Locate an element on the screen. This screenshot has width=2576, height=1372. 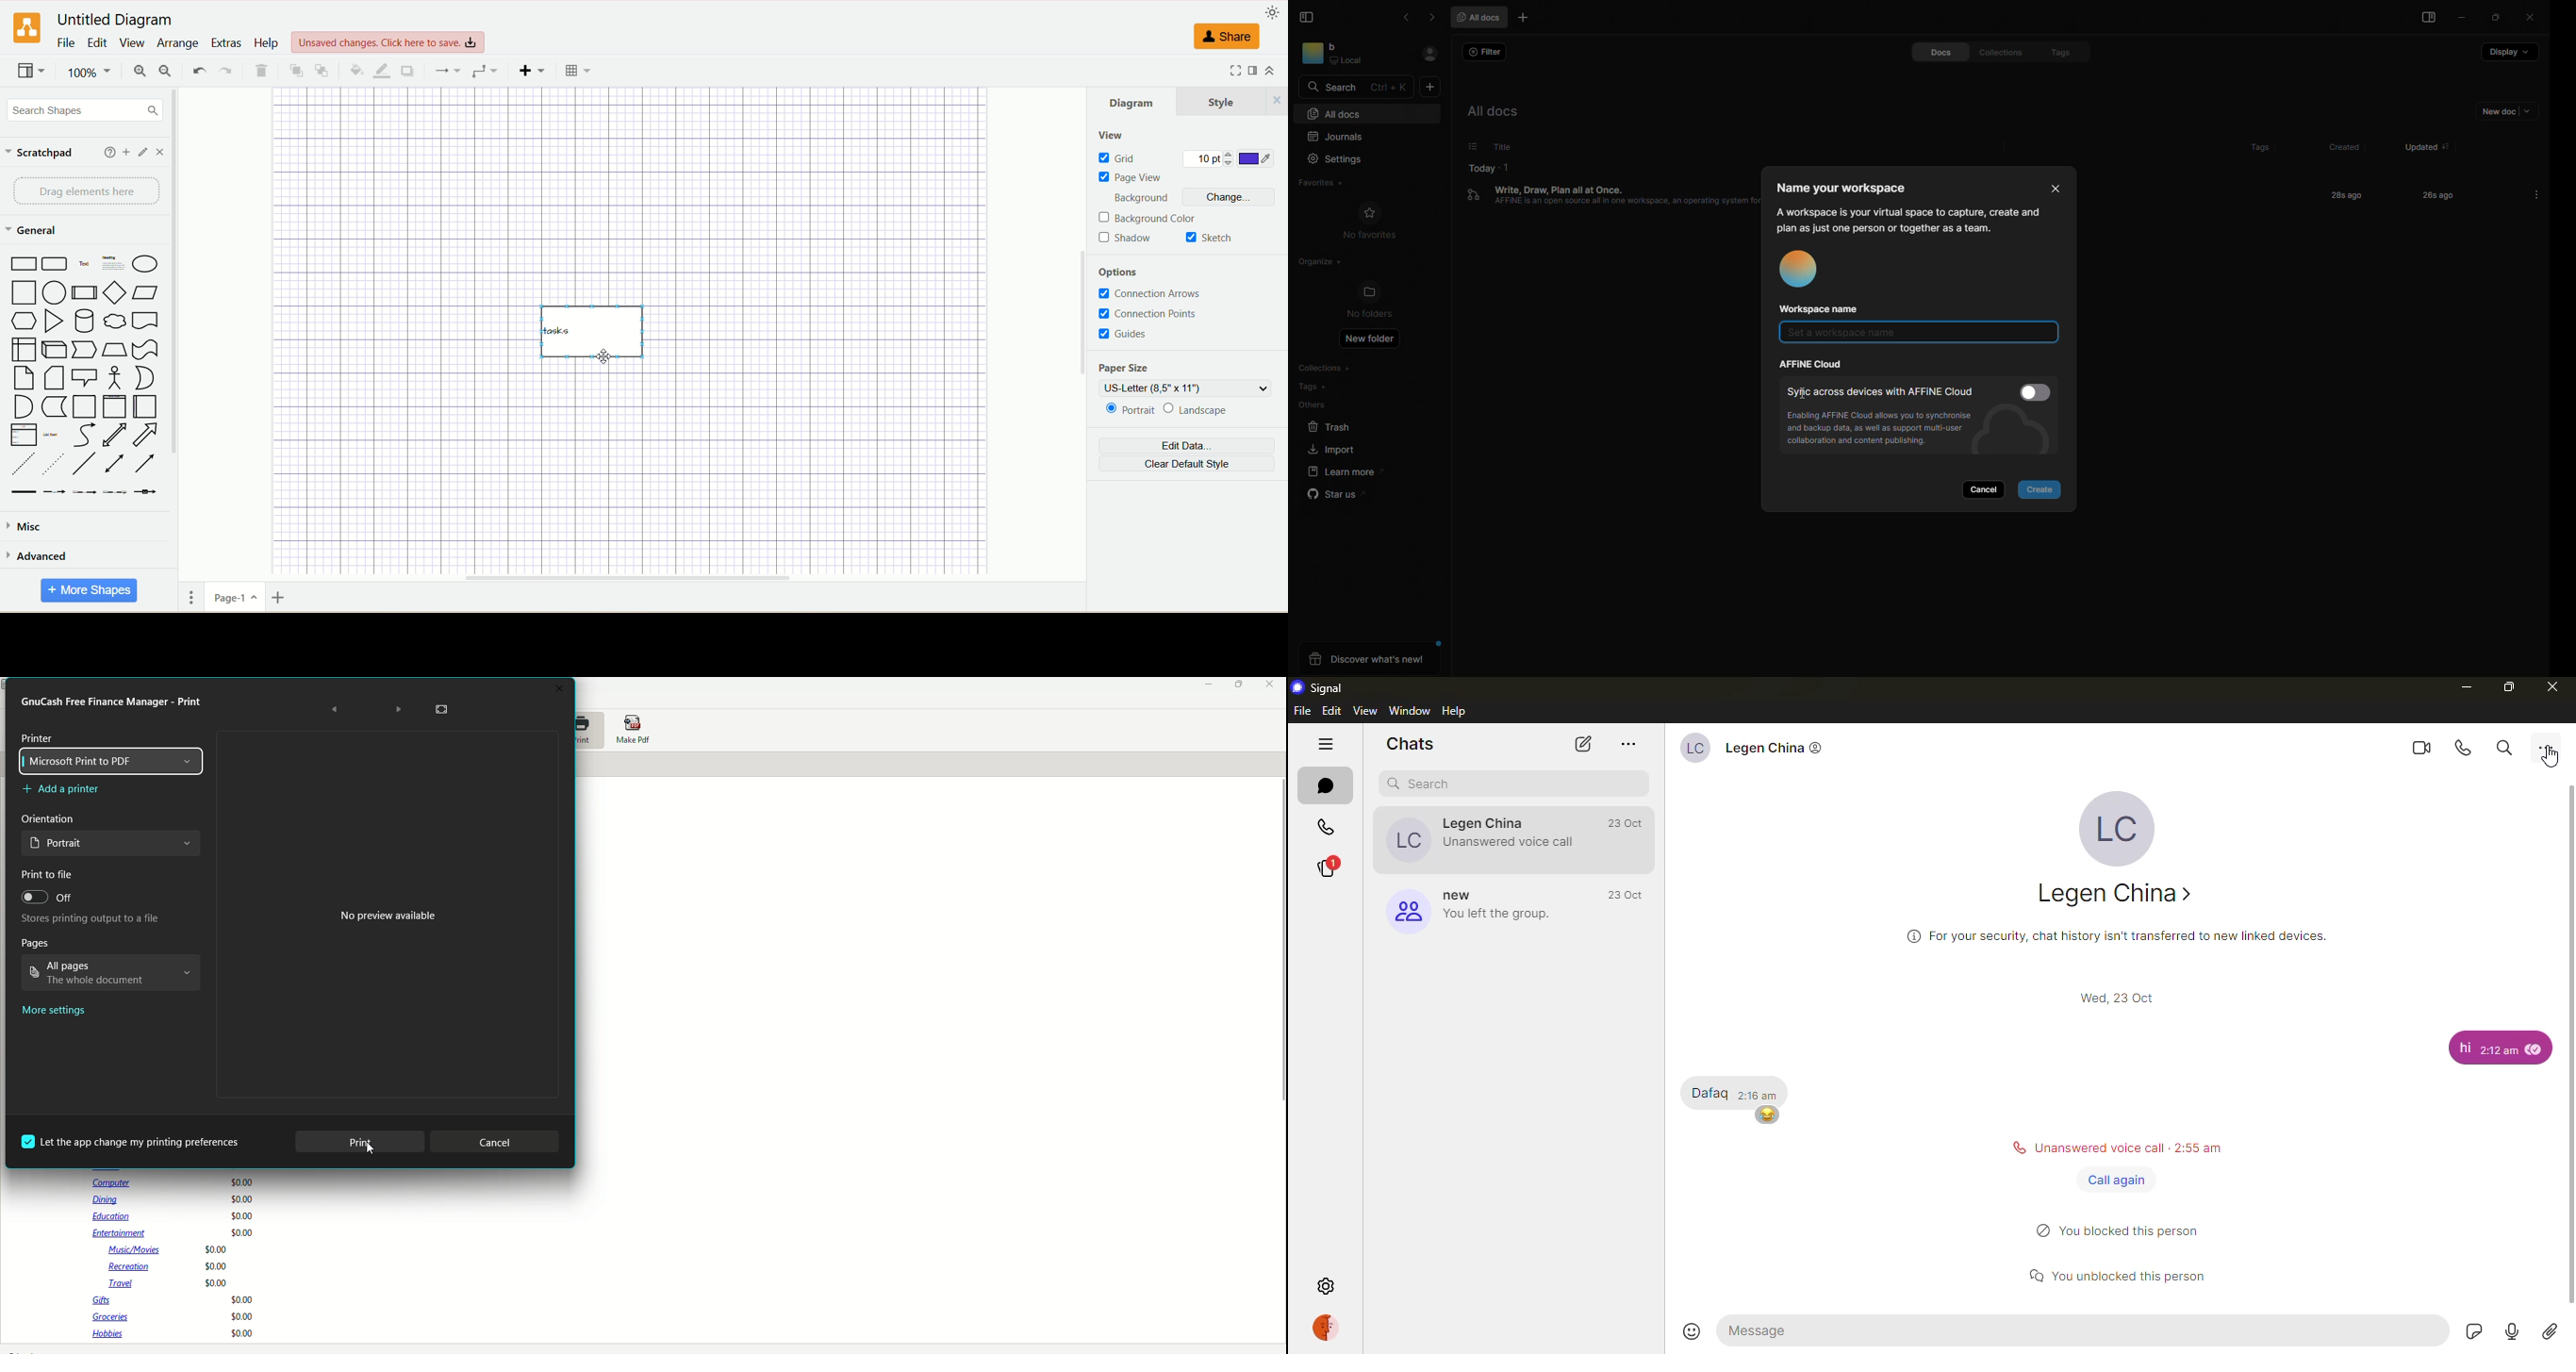
Arrow with Triple Break is located at coordinates (115, 492).